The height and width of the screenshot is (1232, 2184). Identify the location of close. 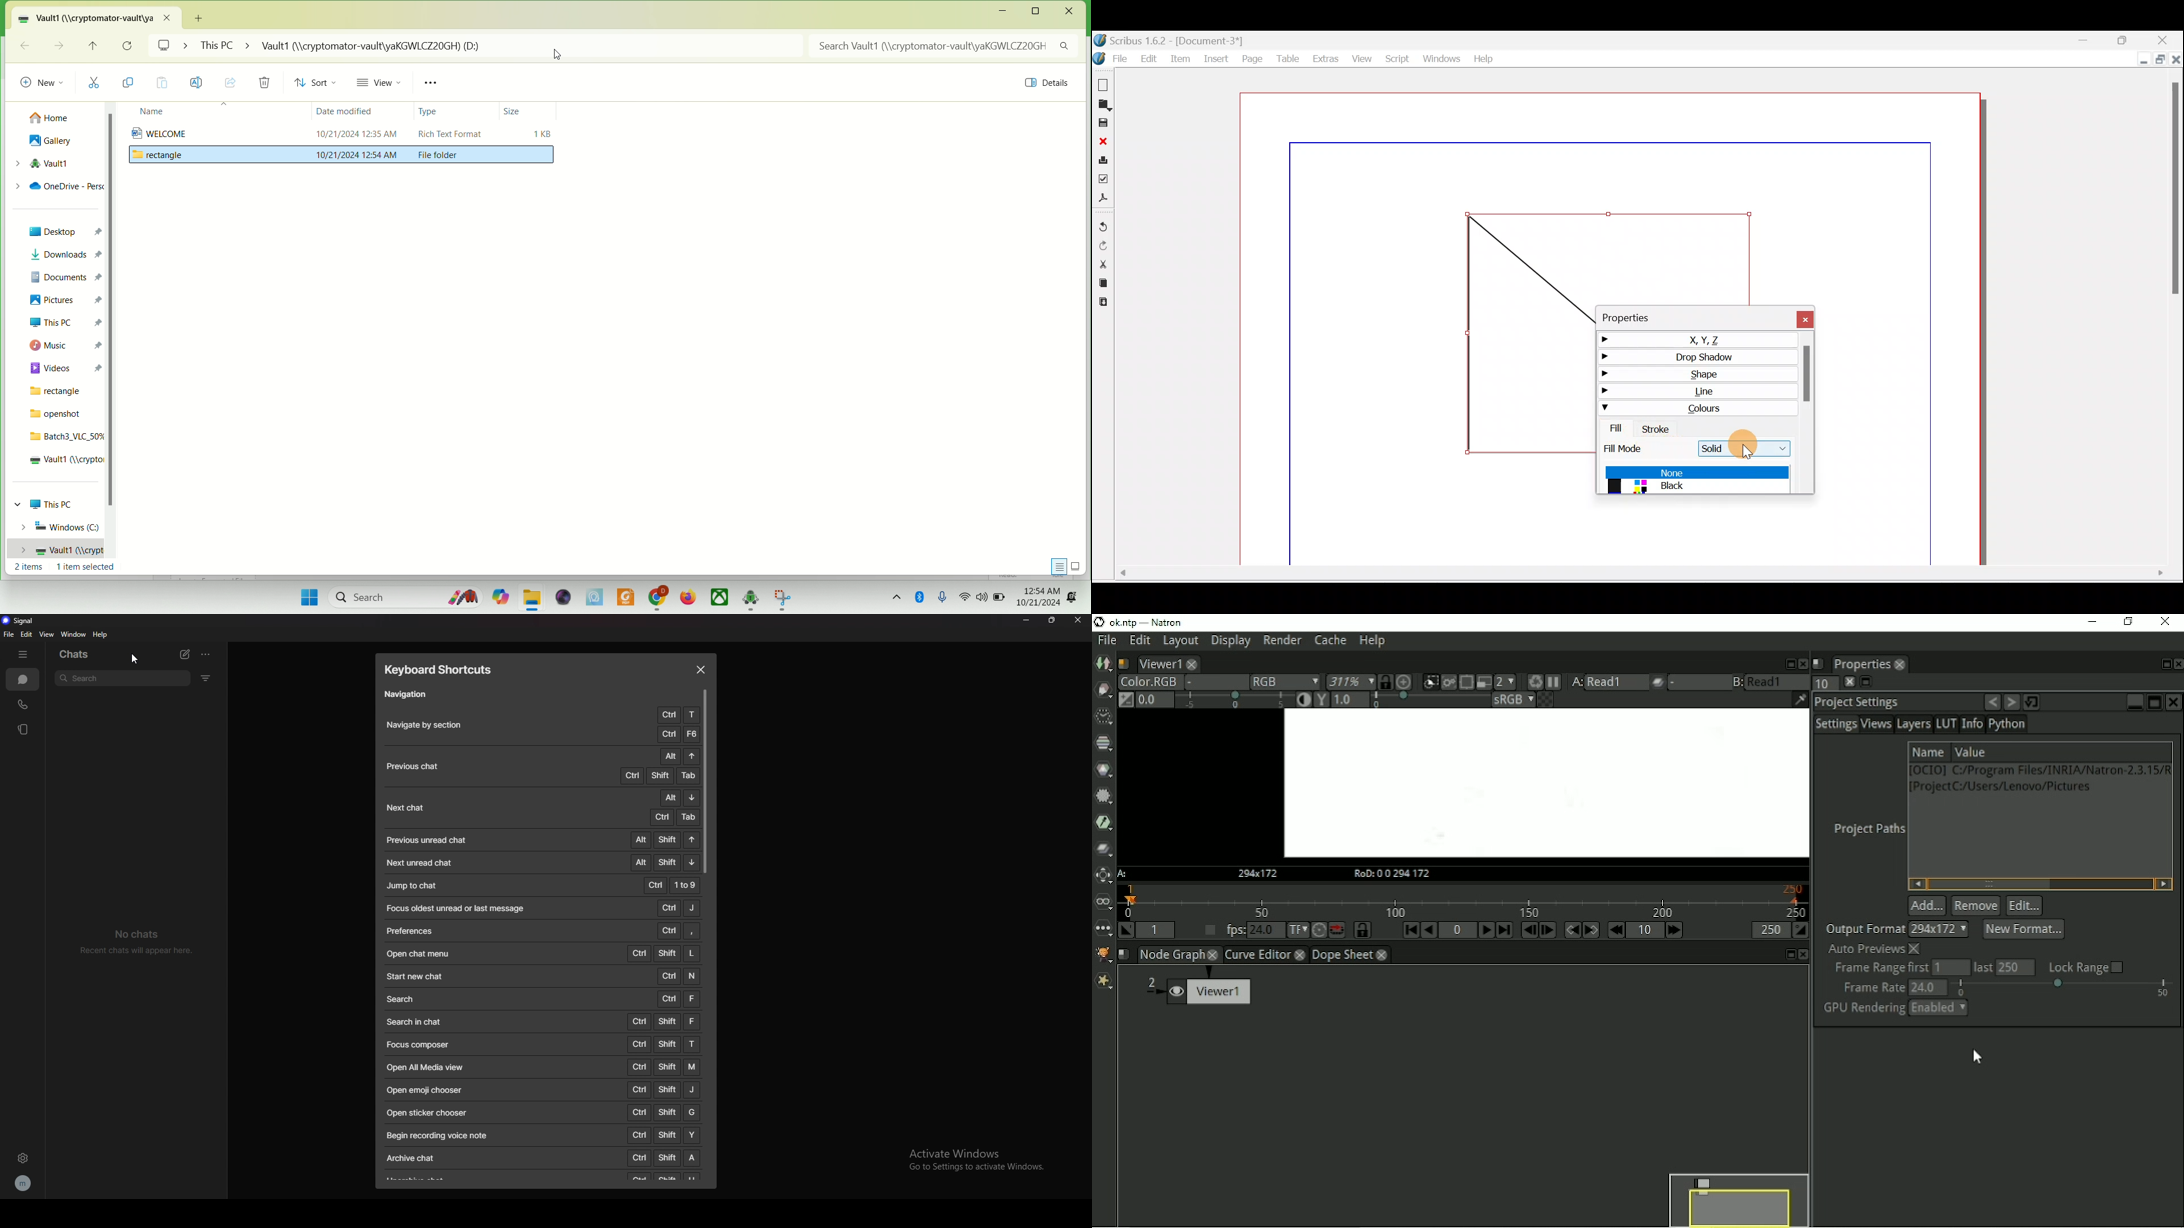
(1078, 620).